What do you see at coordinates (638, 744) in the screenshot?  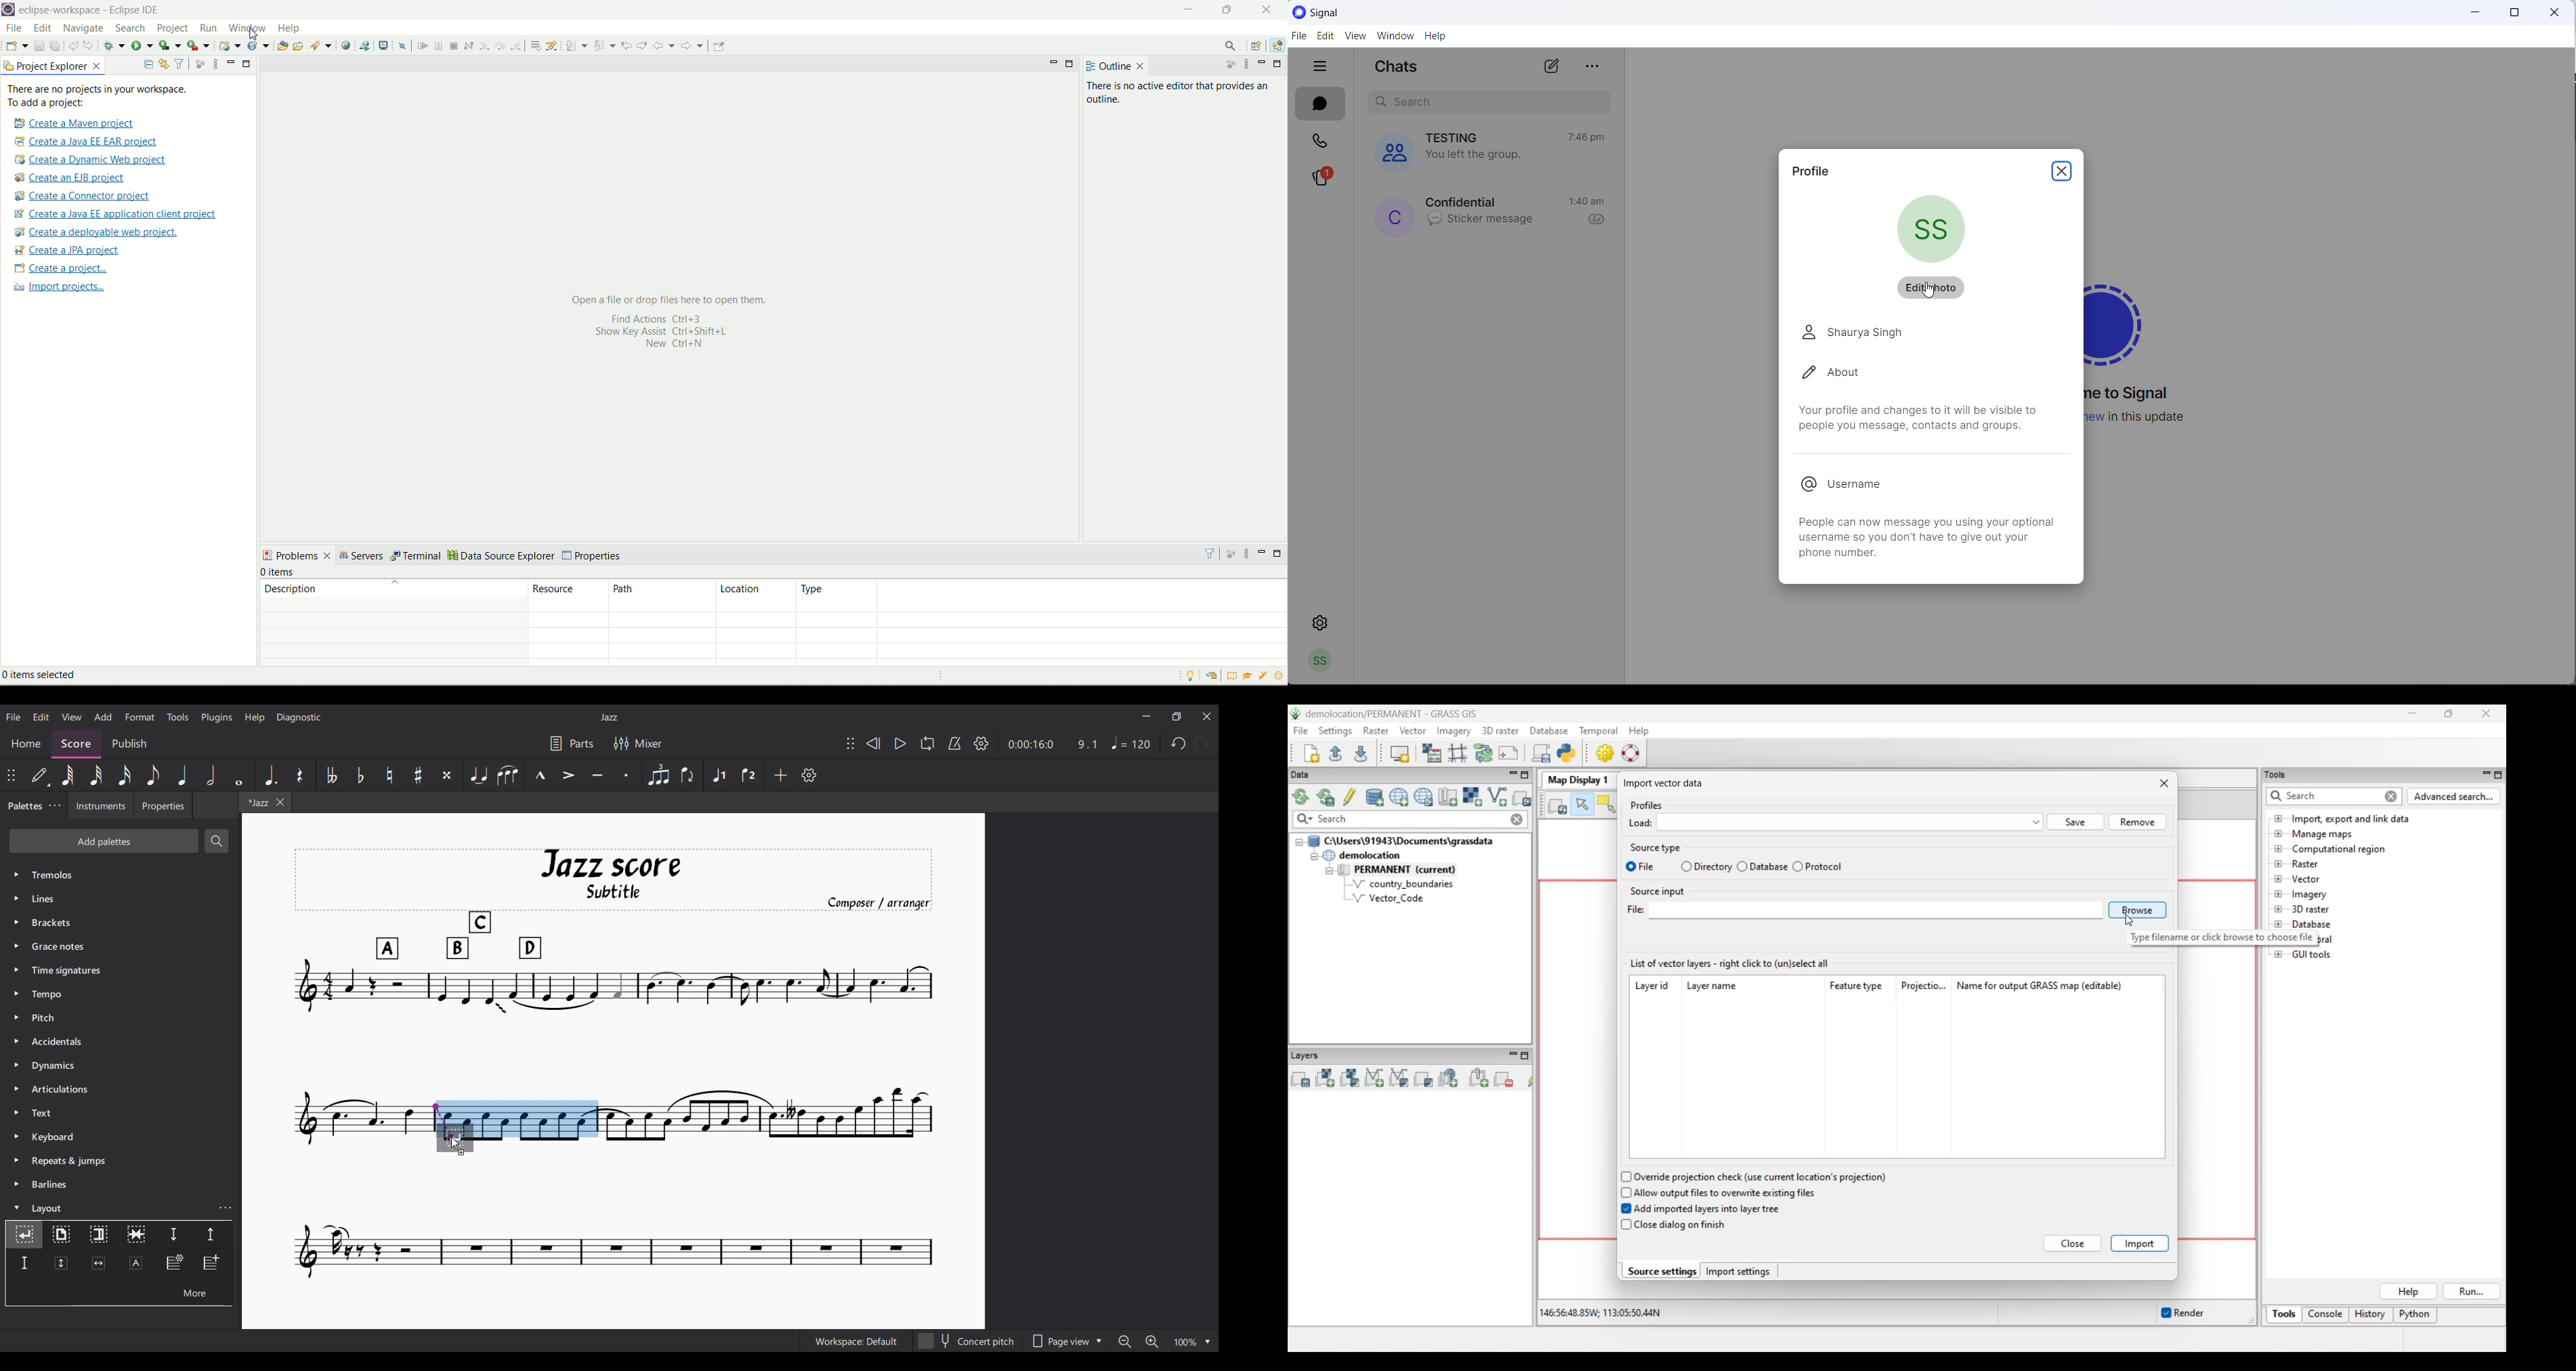 I see `Mixer settings` at bounding box center [638, 744].